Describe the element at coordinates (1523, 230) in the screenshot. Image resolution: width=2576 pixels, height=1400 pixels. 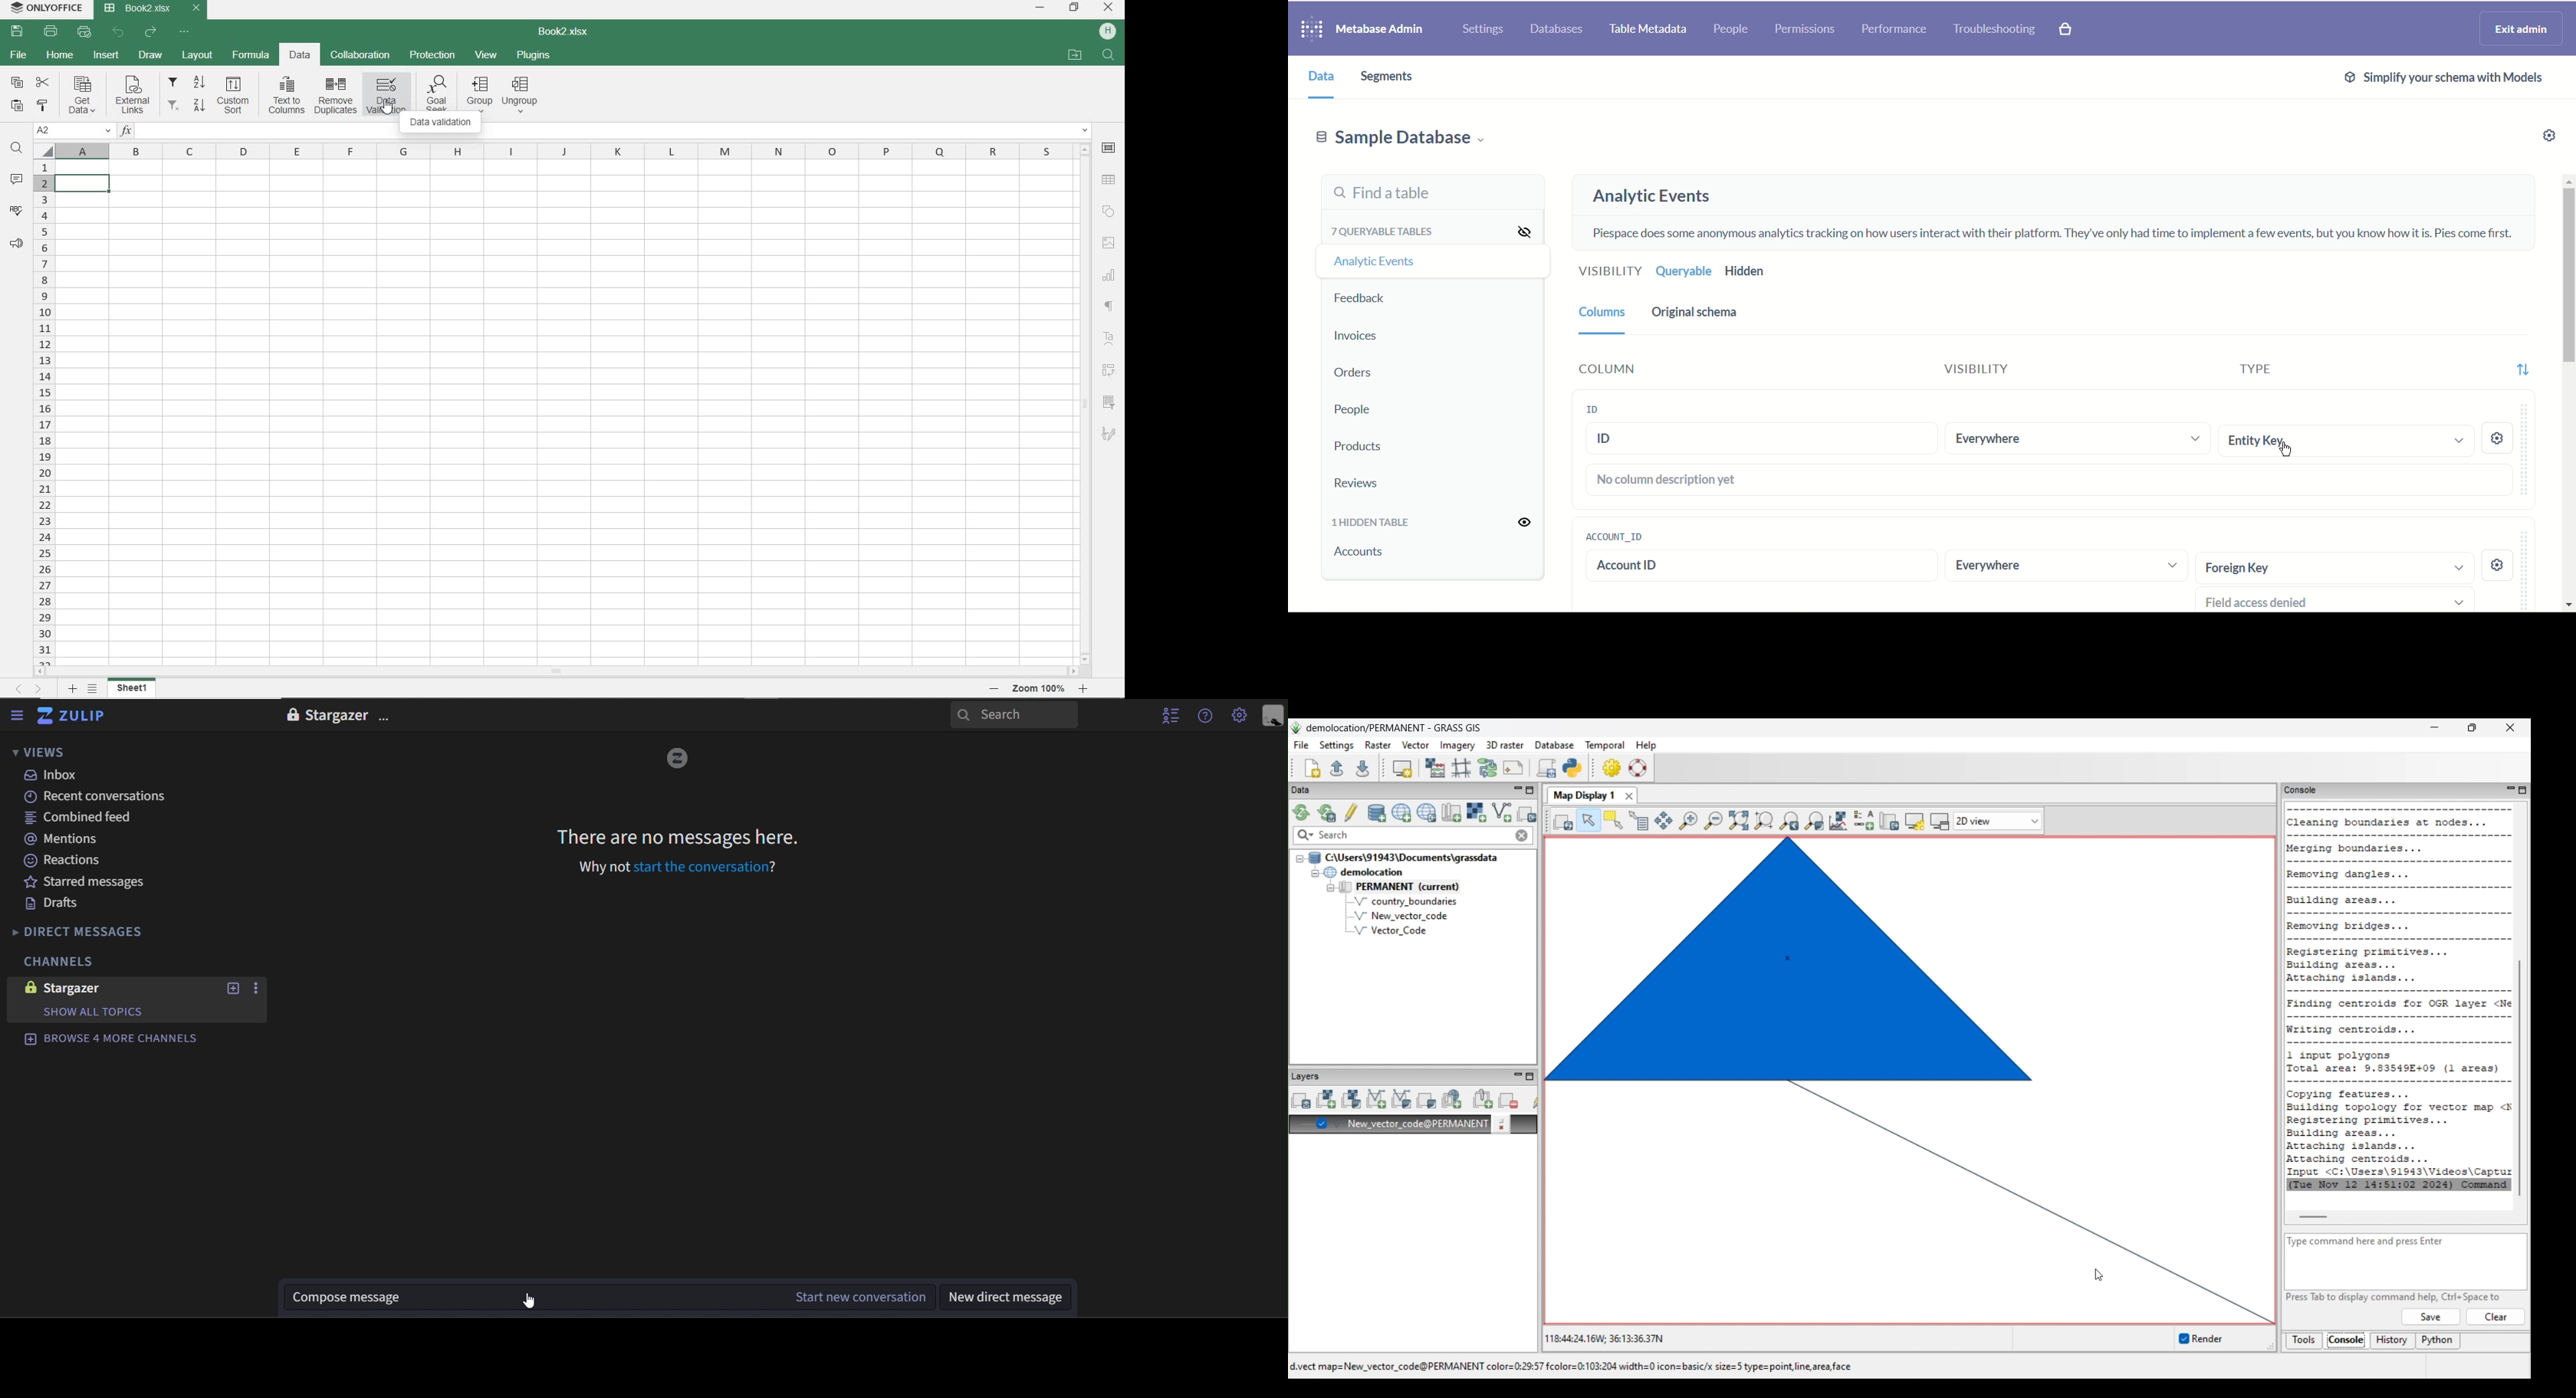
I see `visibility` at that location.